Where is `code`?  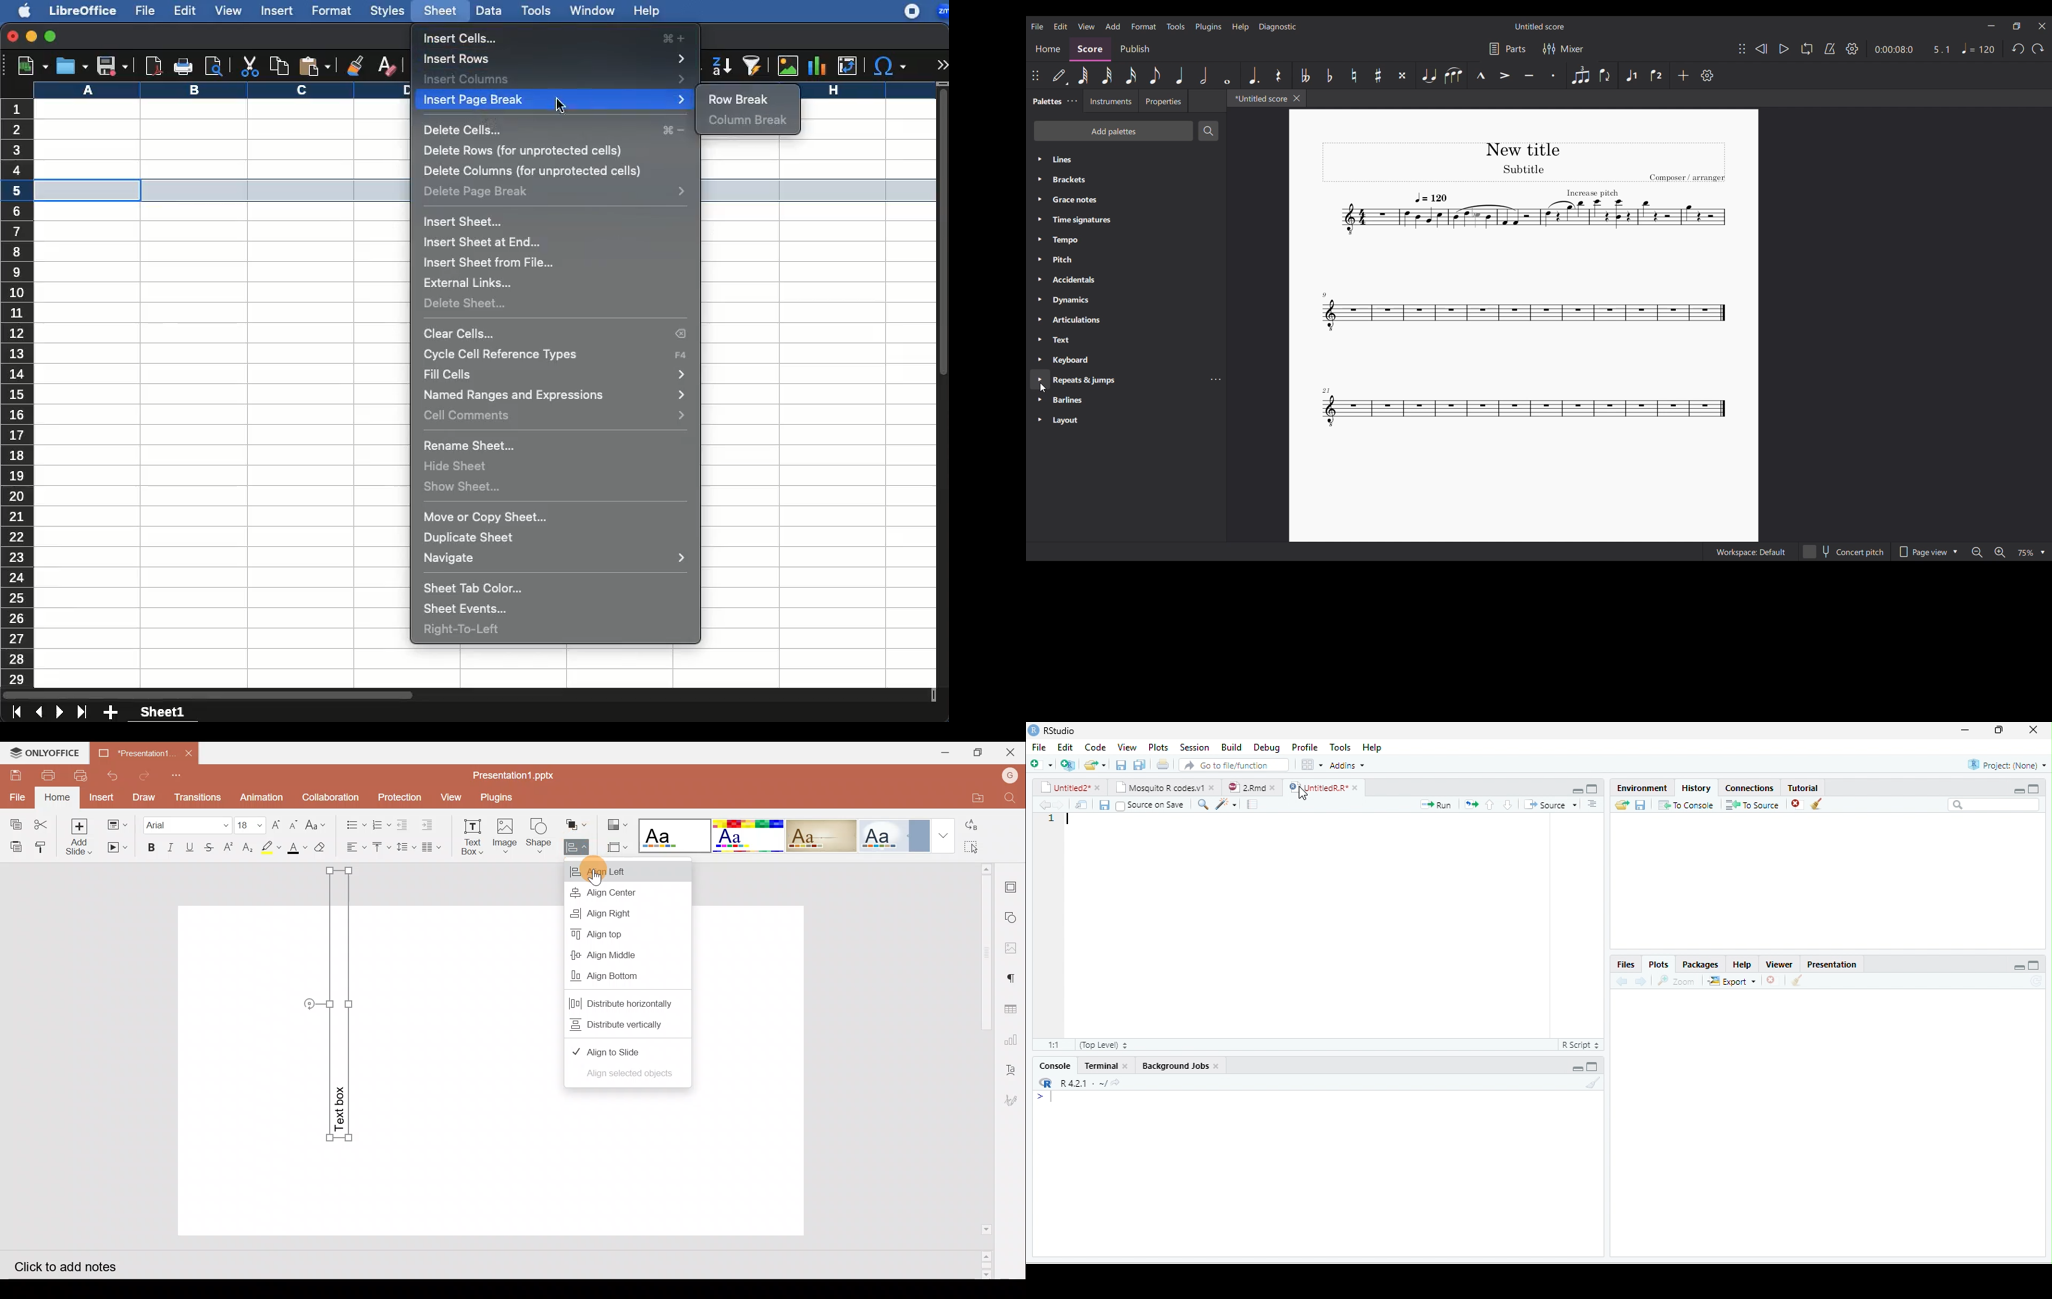 code is located at coordinates (1095, 748).